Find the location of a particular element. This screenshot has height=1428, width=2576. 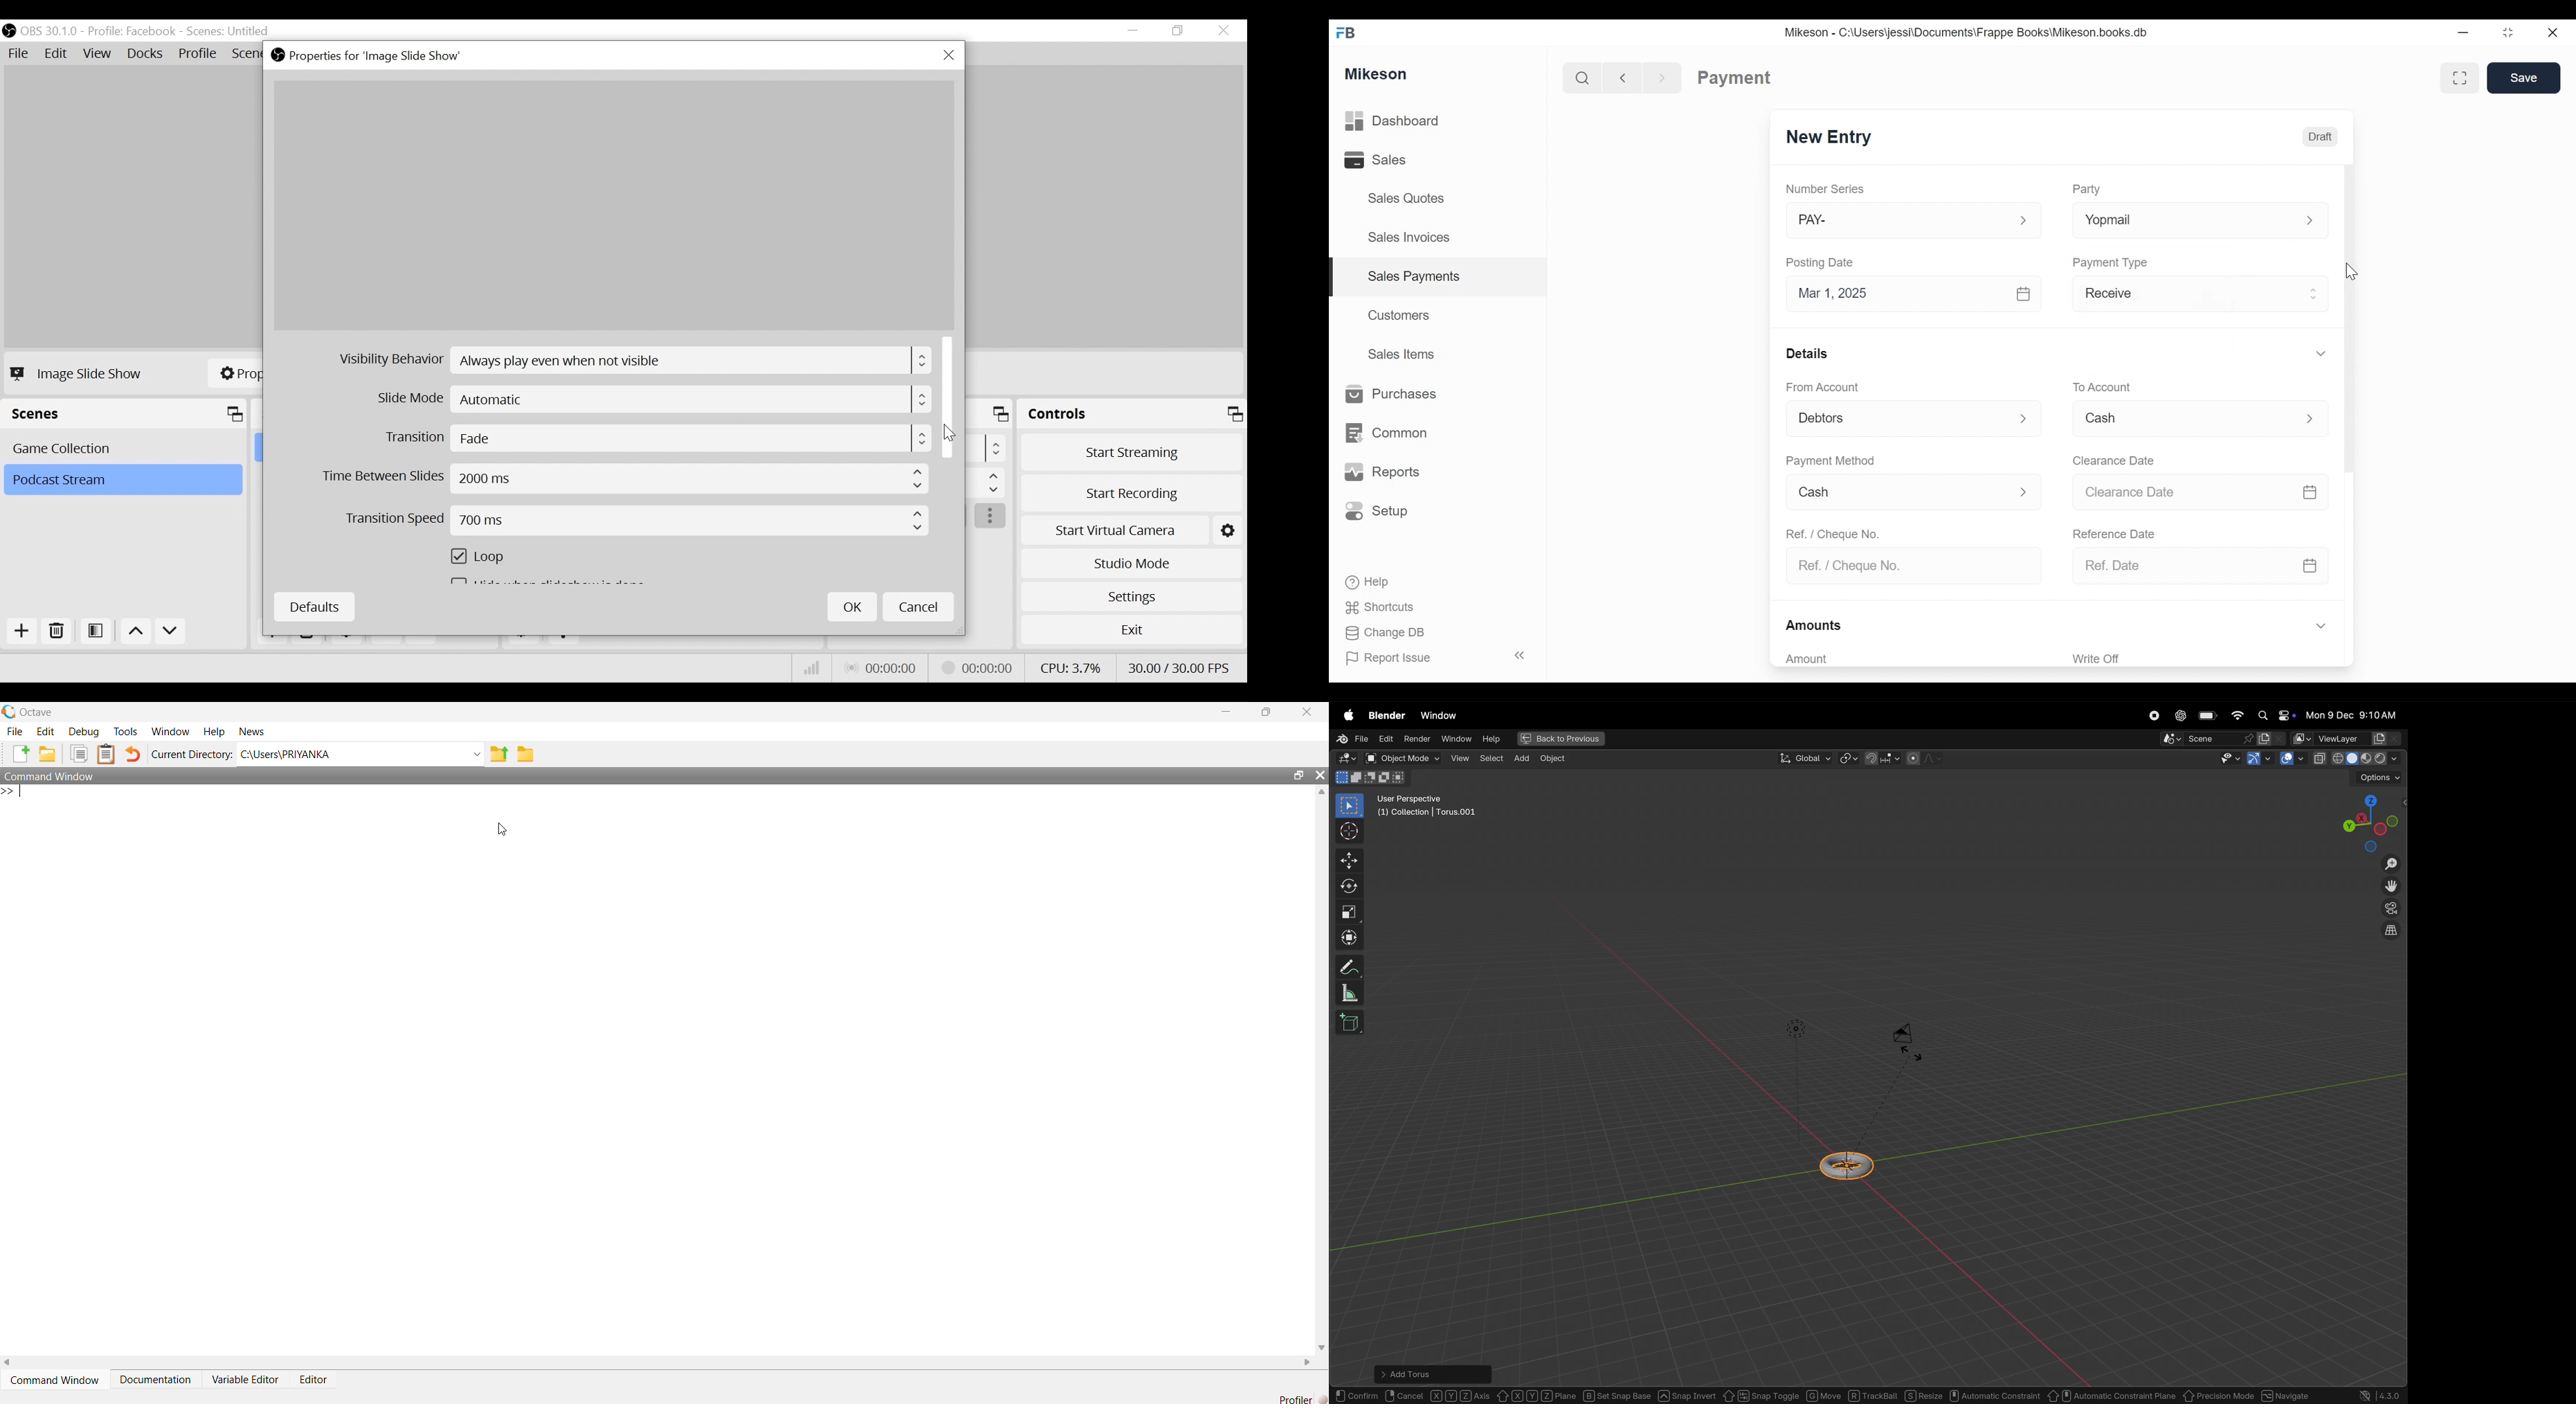

back to previous is located at coordinates (1559, 739).